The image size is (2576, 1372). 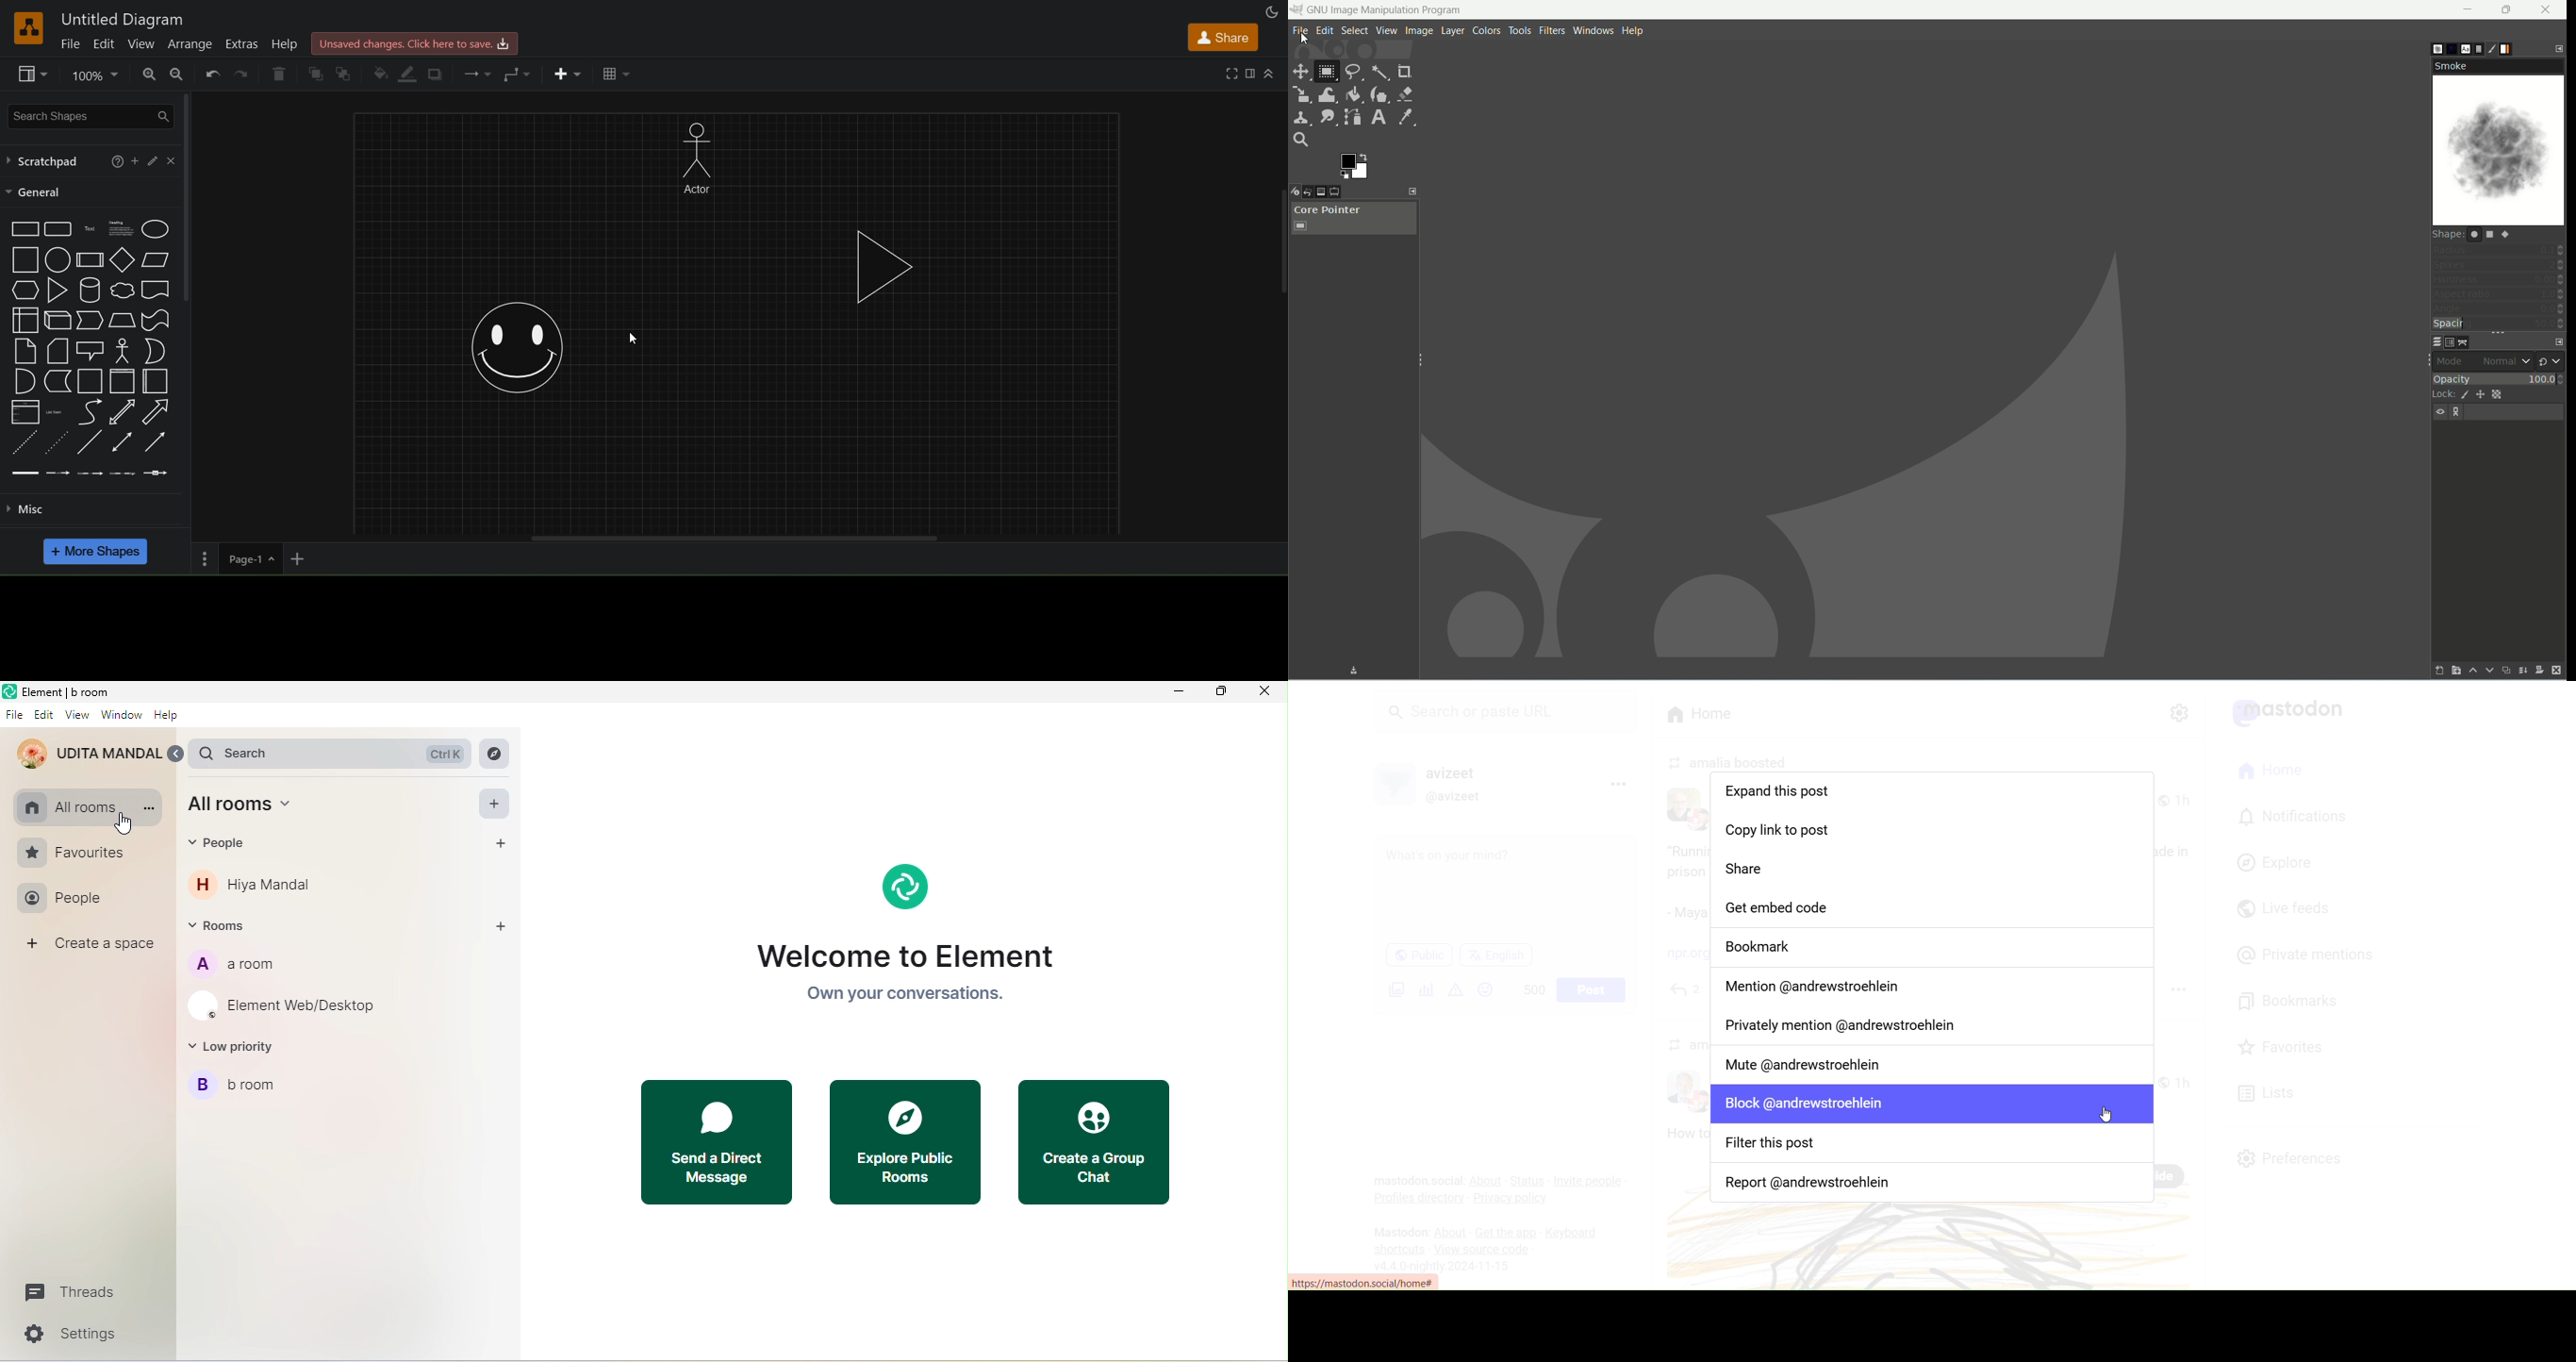 What do you see at coordinates (1308, 192) in the screenshot?
I see `undo history` at bounding box center [1308, 192].